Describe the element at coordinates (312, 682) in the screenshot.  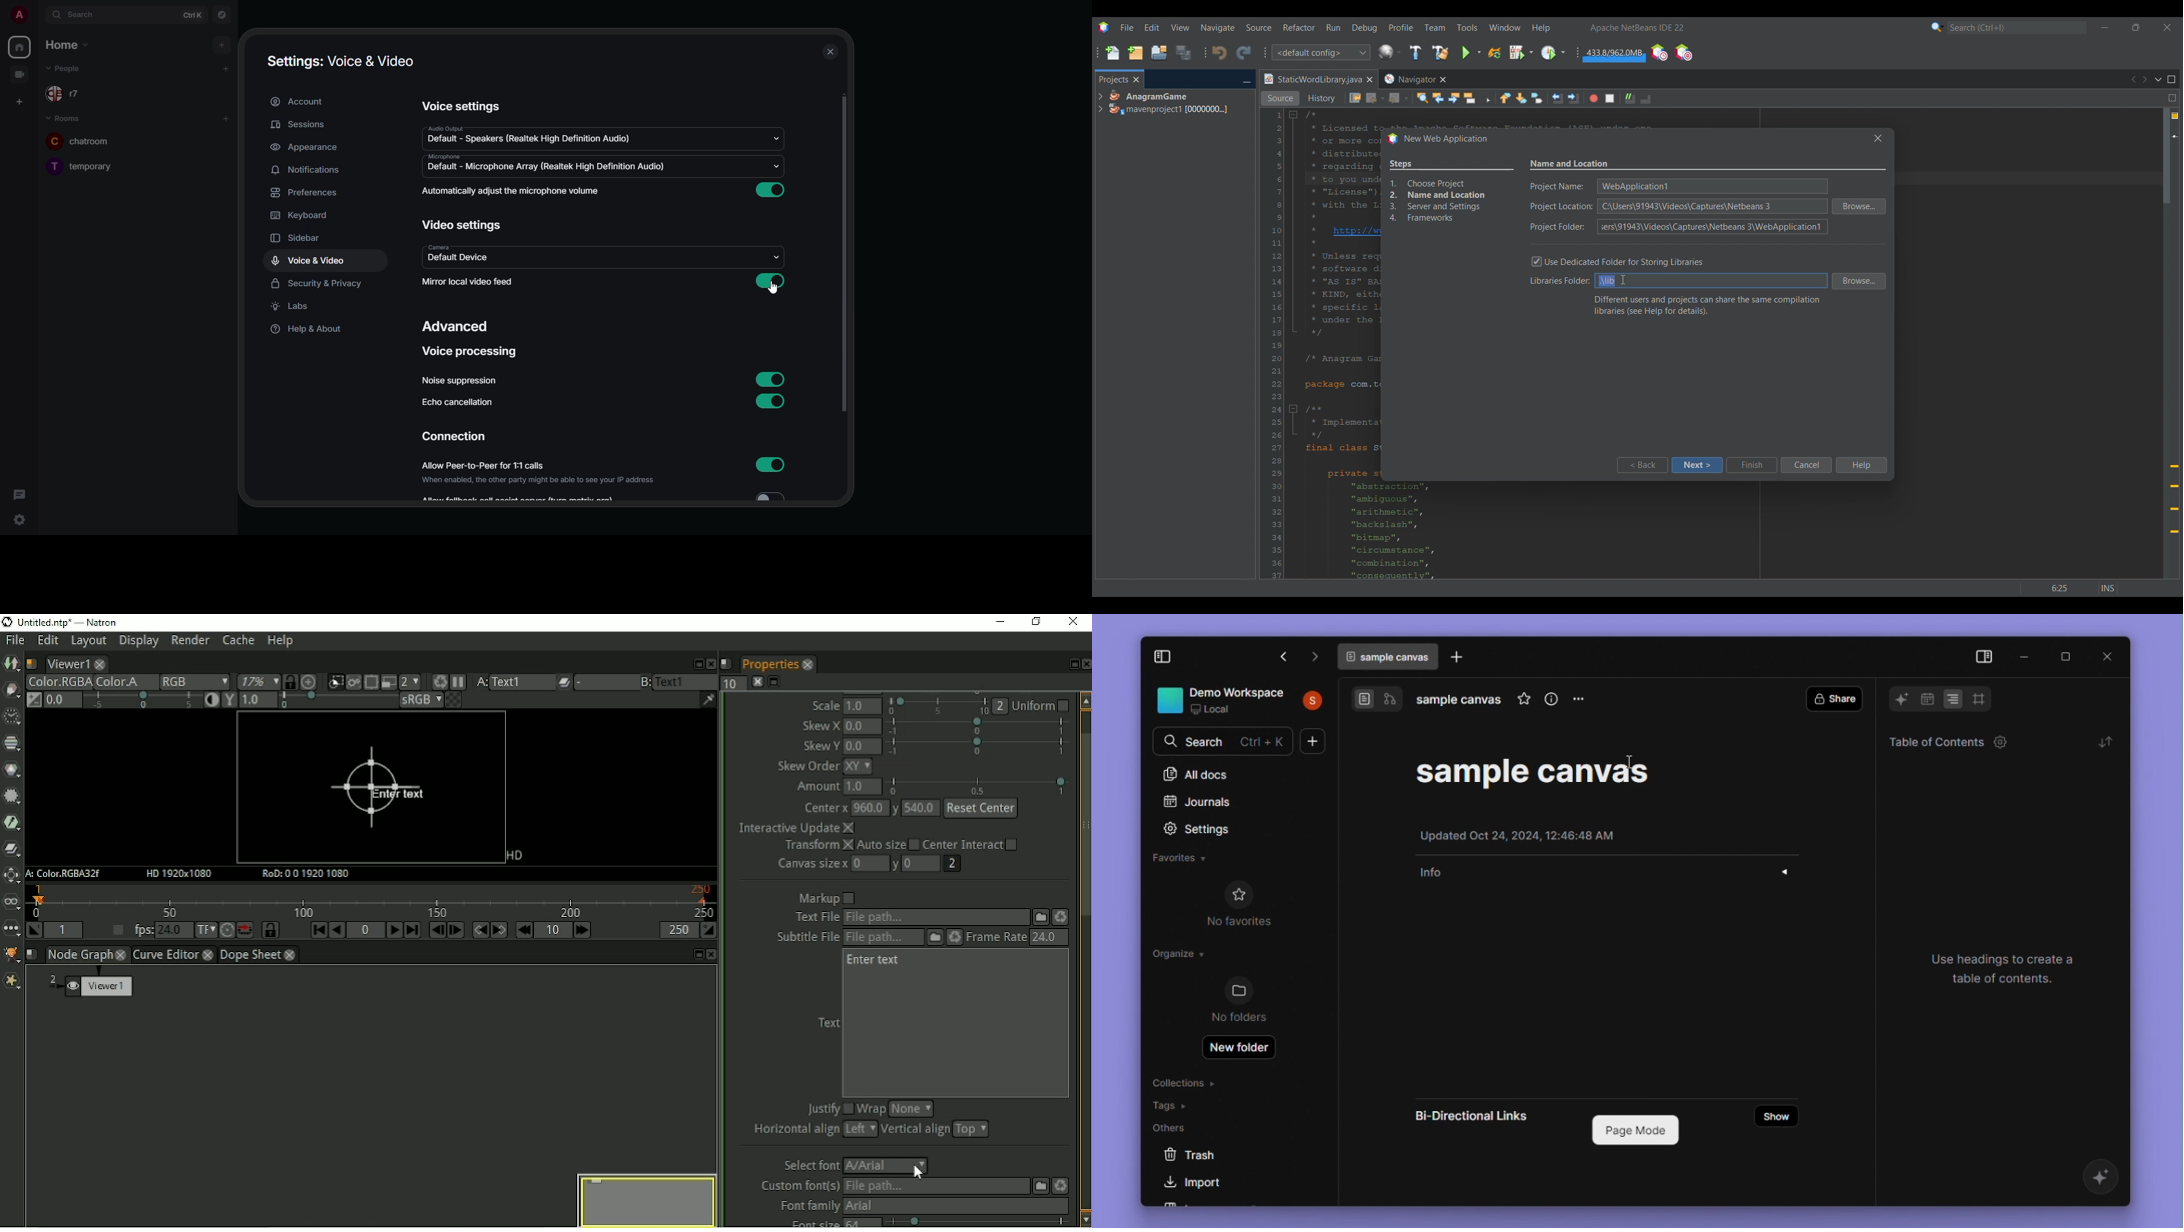
I see `Scale image` at that location.